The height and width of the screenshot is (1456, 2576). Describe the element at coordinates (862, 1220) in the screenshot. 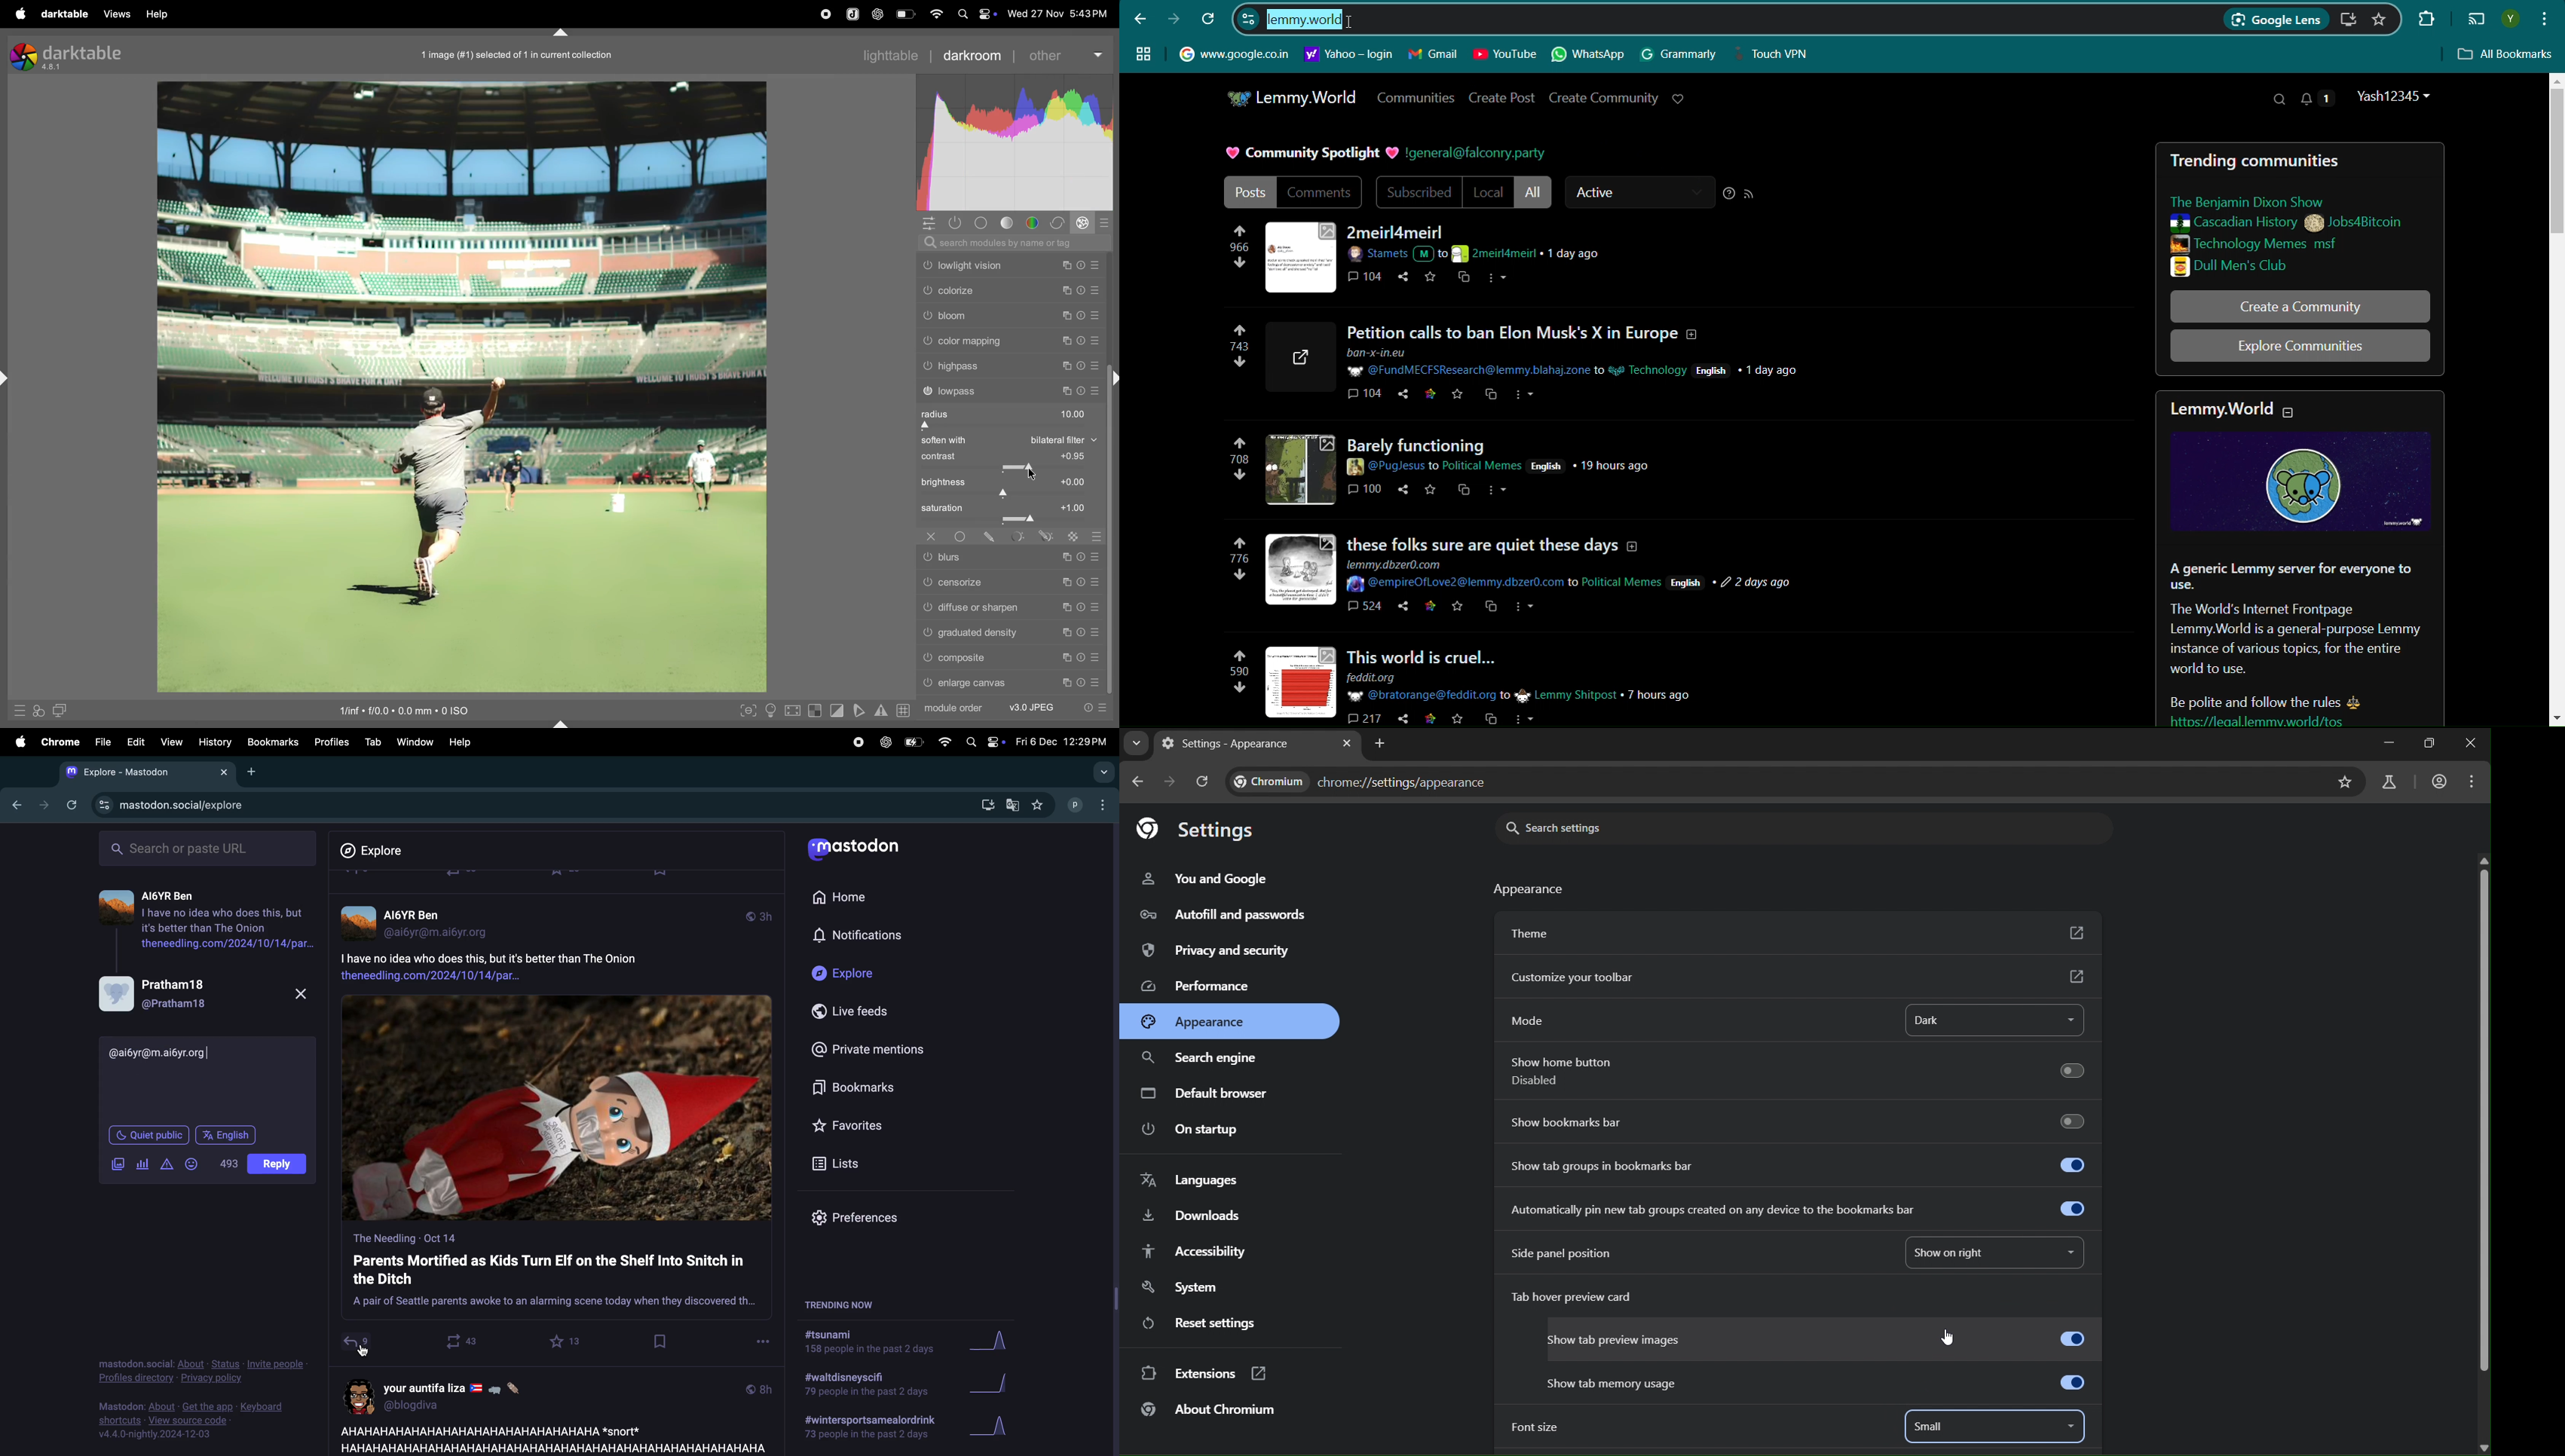

I see `prefrences` at that location.